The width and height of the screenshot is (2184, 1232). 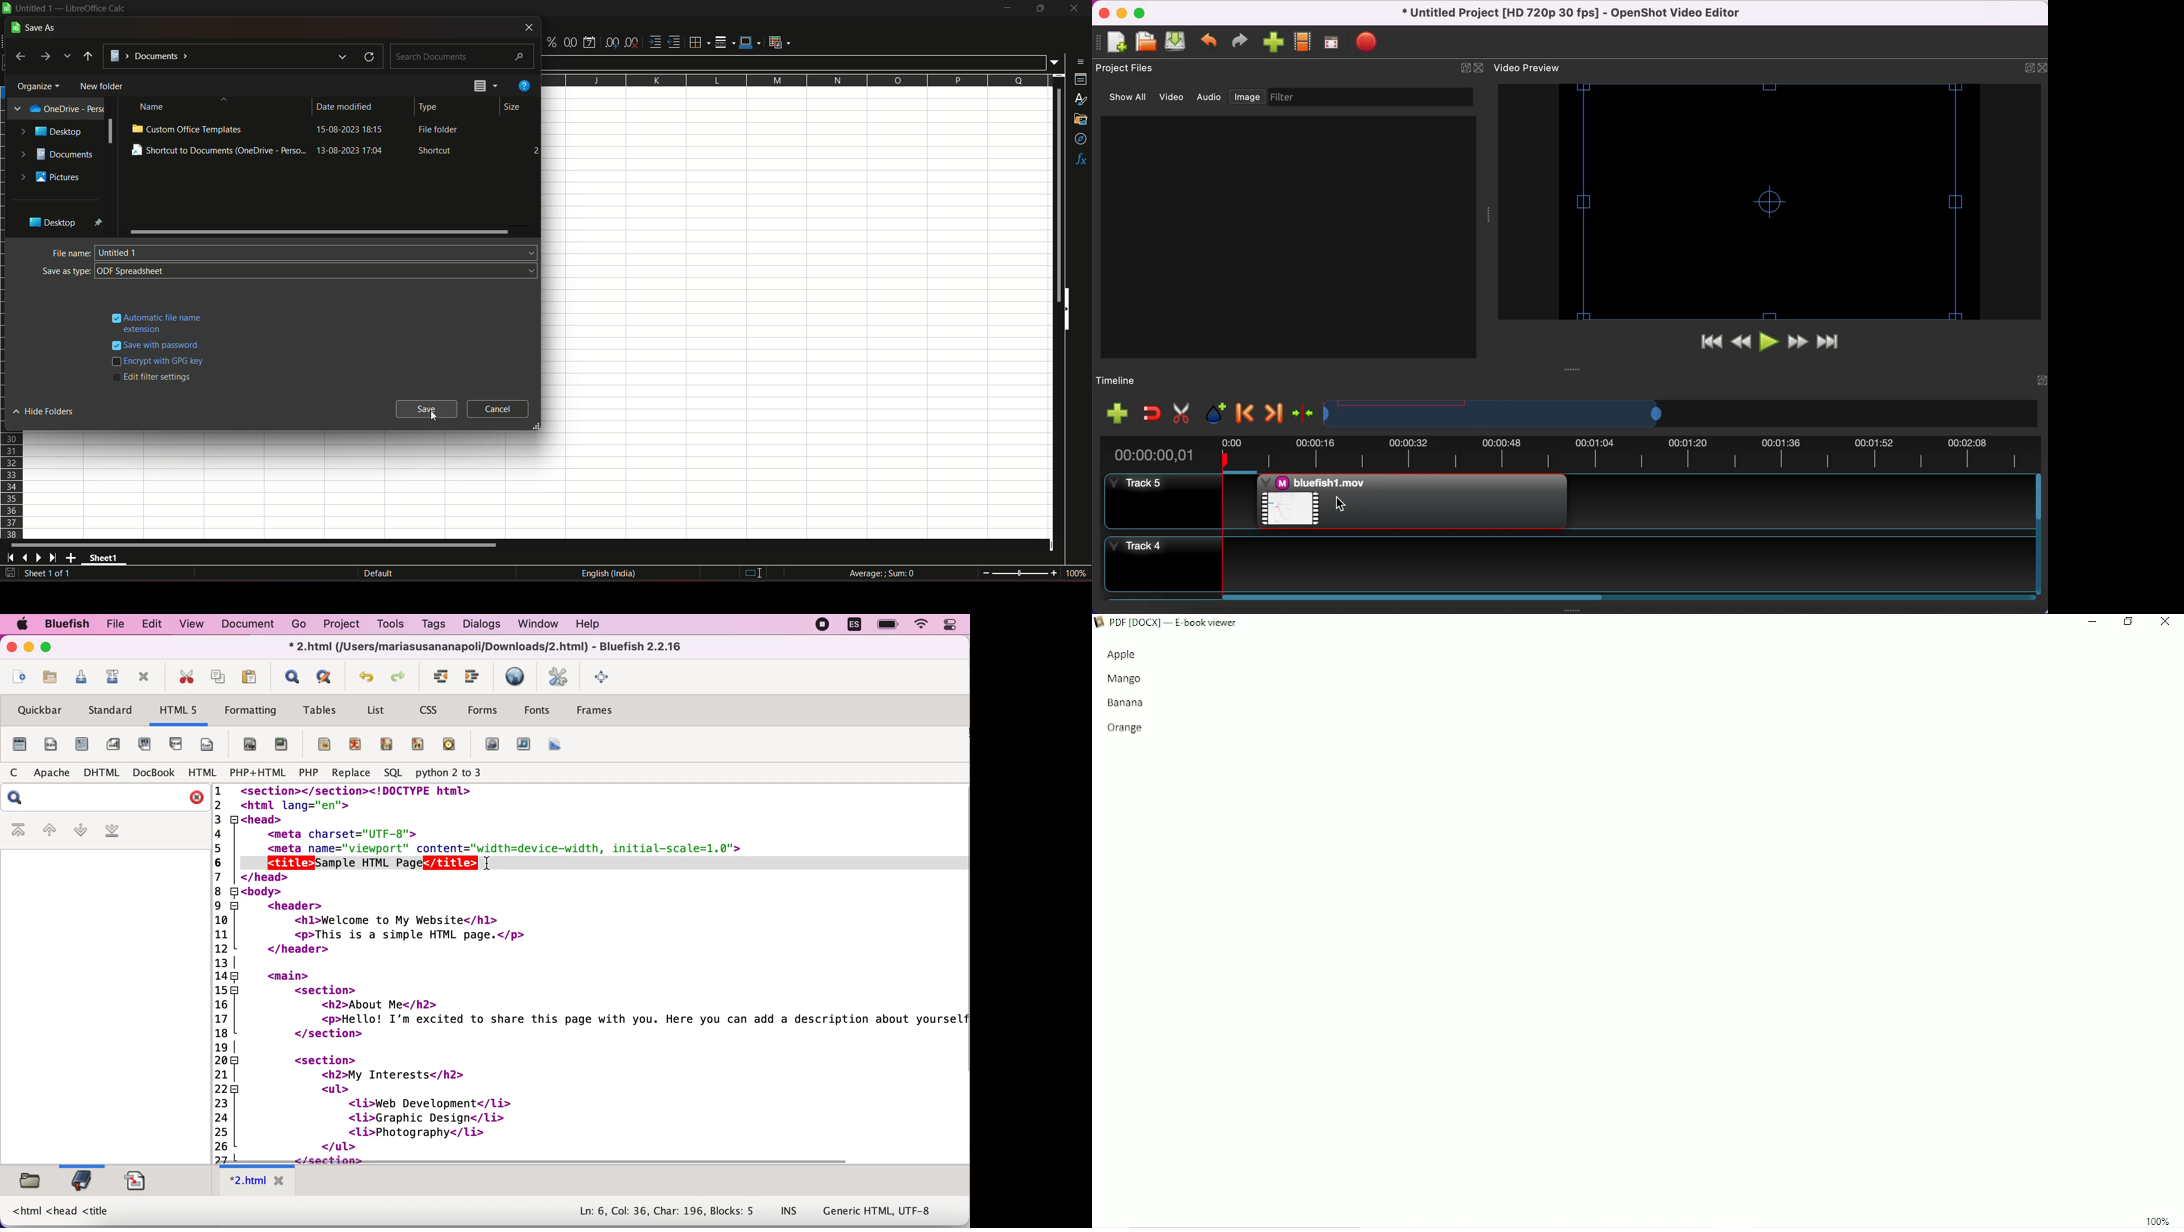 I want to click on scroll bar, so click(x=531, y=1160).